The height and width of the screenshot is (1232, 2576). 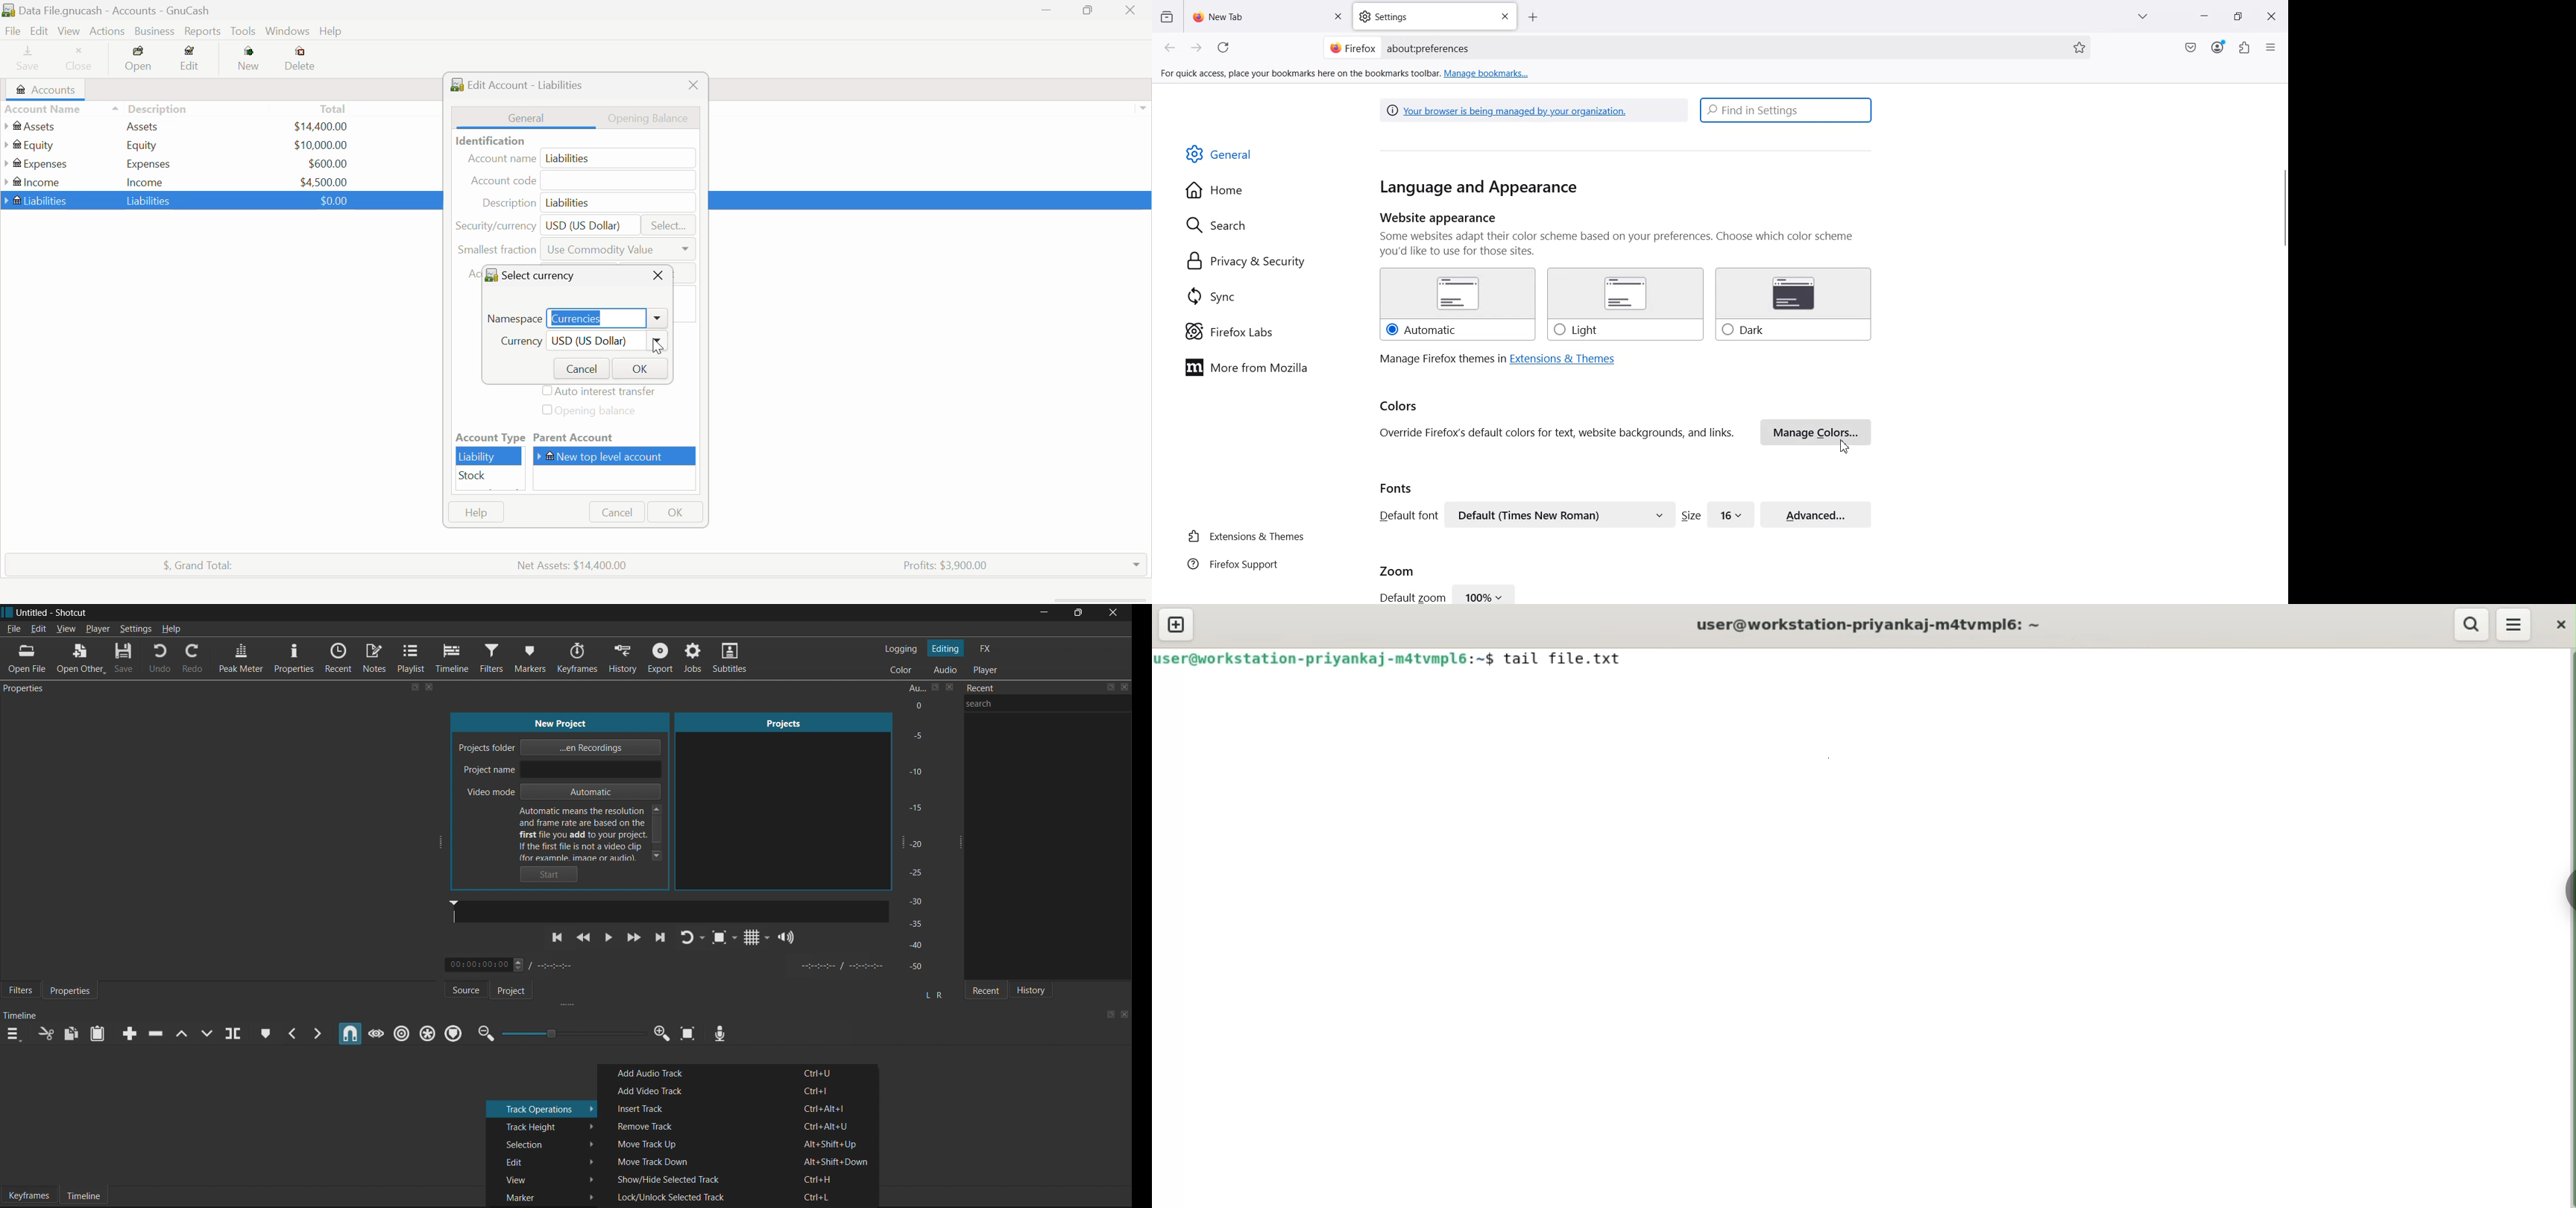 I want to click on Close, so click(x=80, y=60).